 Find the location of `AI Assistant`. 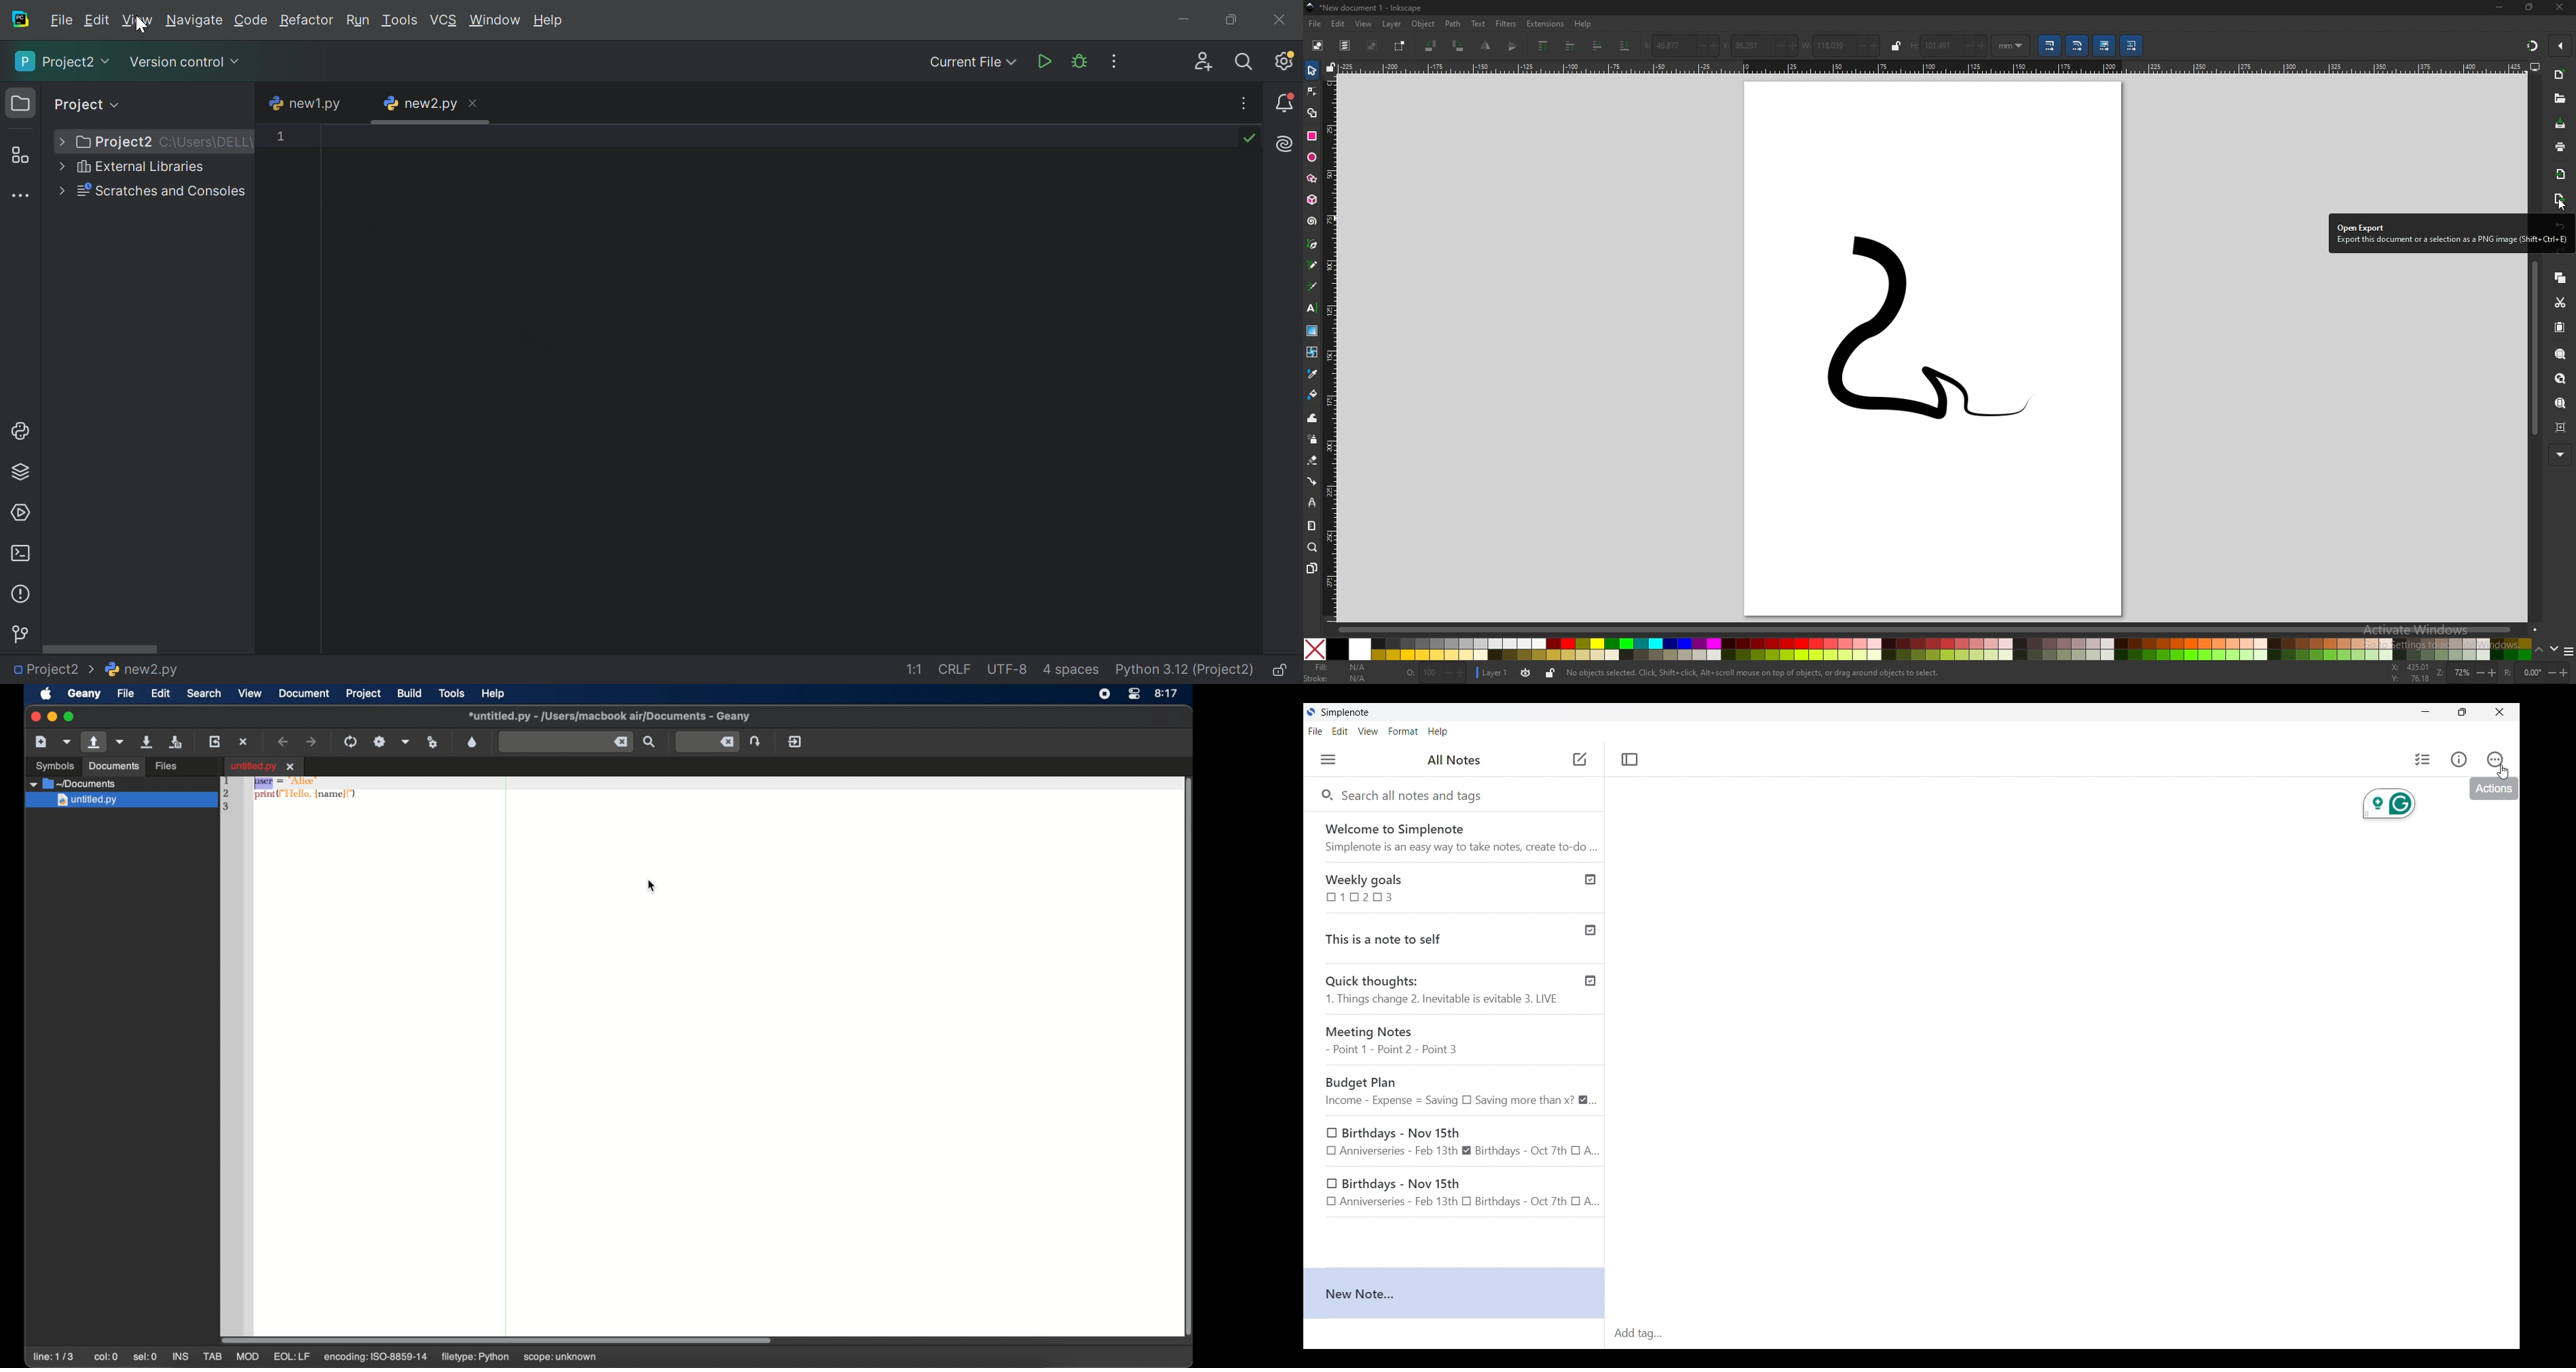

AI Assistant is located at coordinates (1286, 144).